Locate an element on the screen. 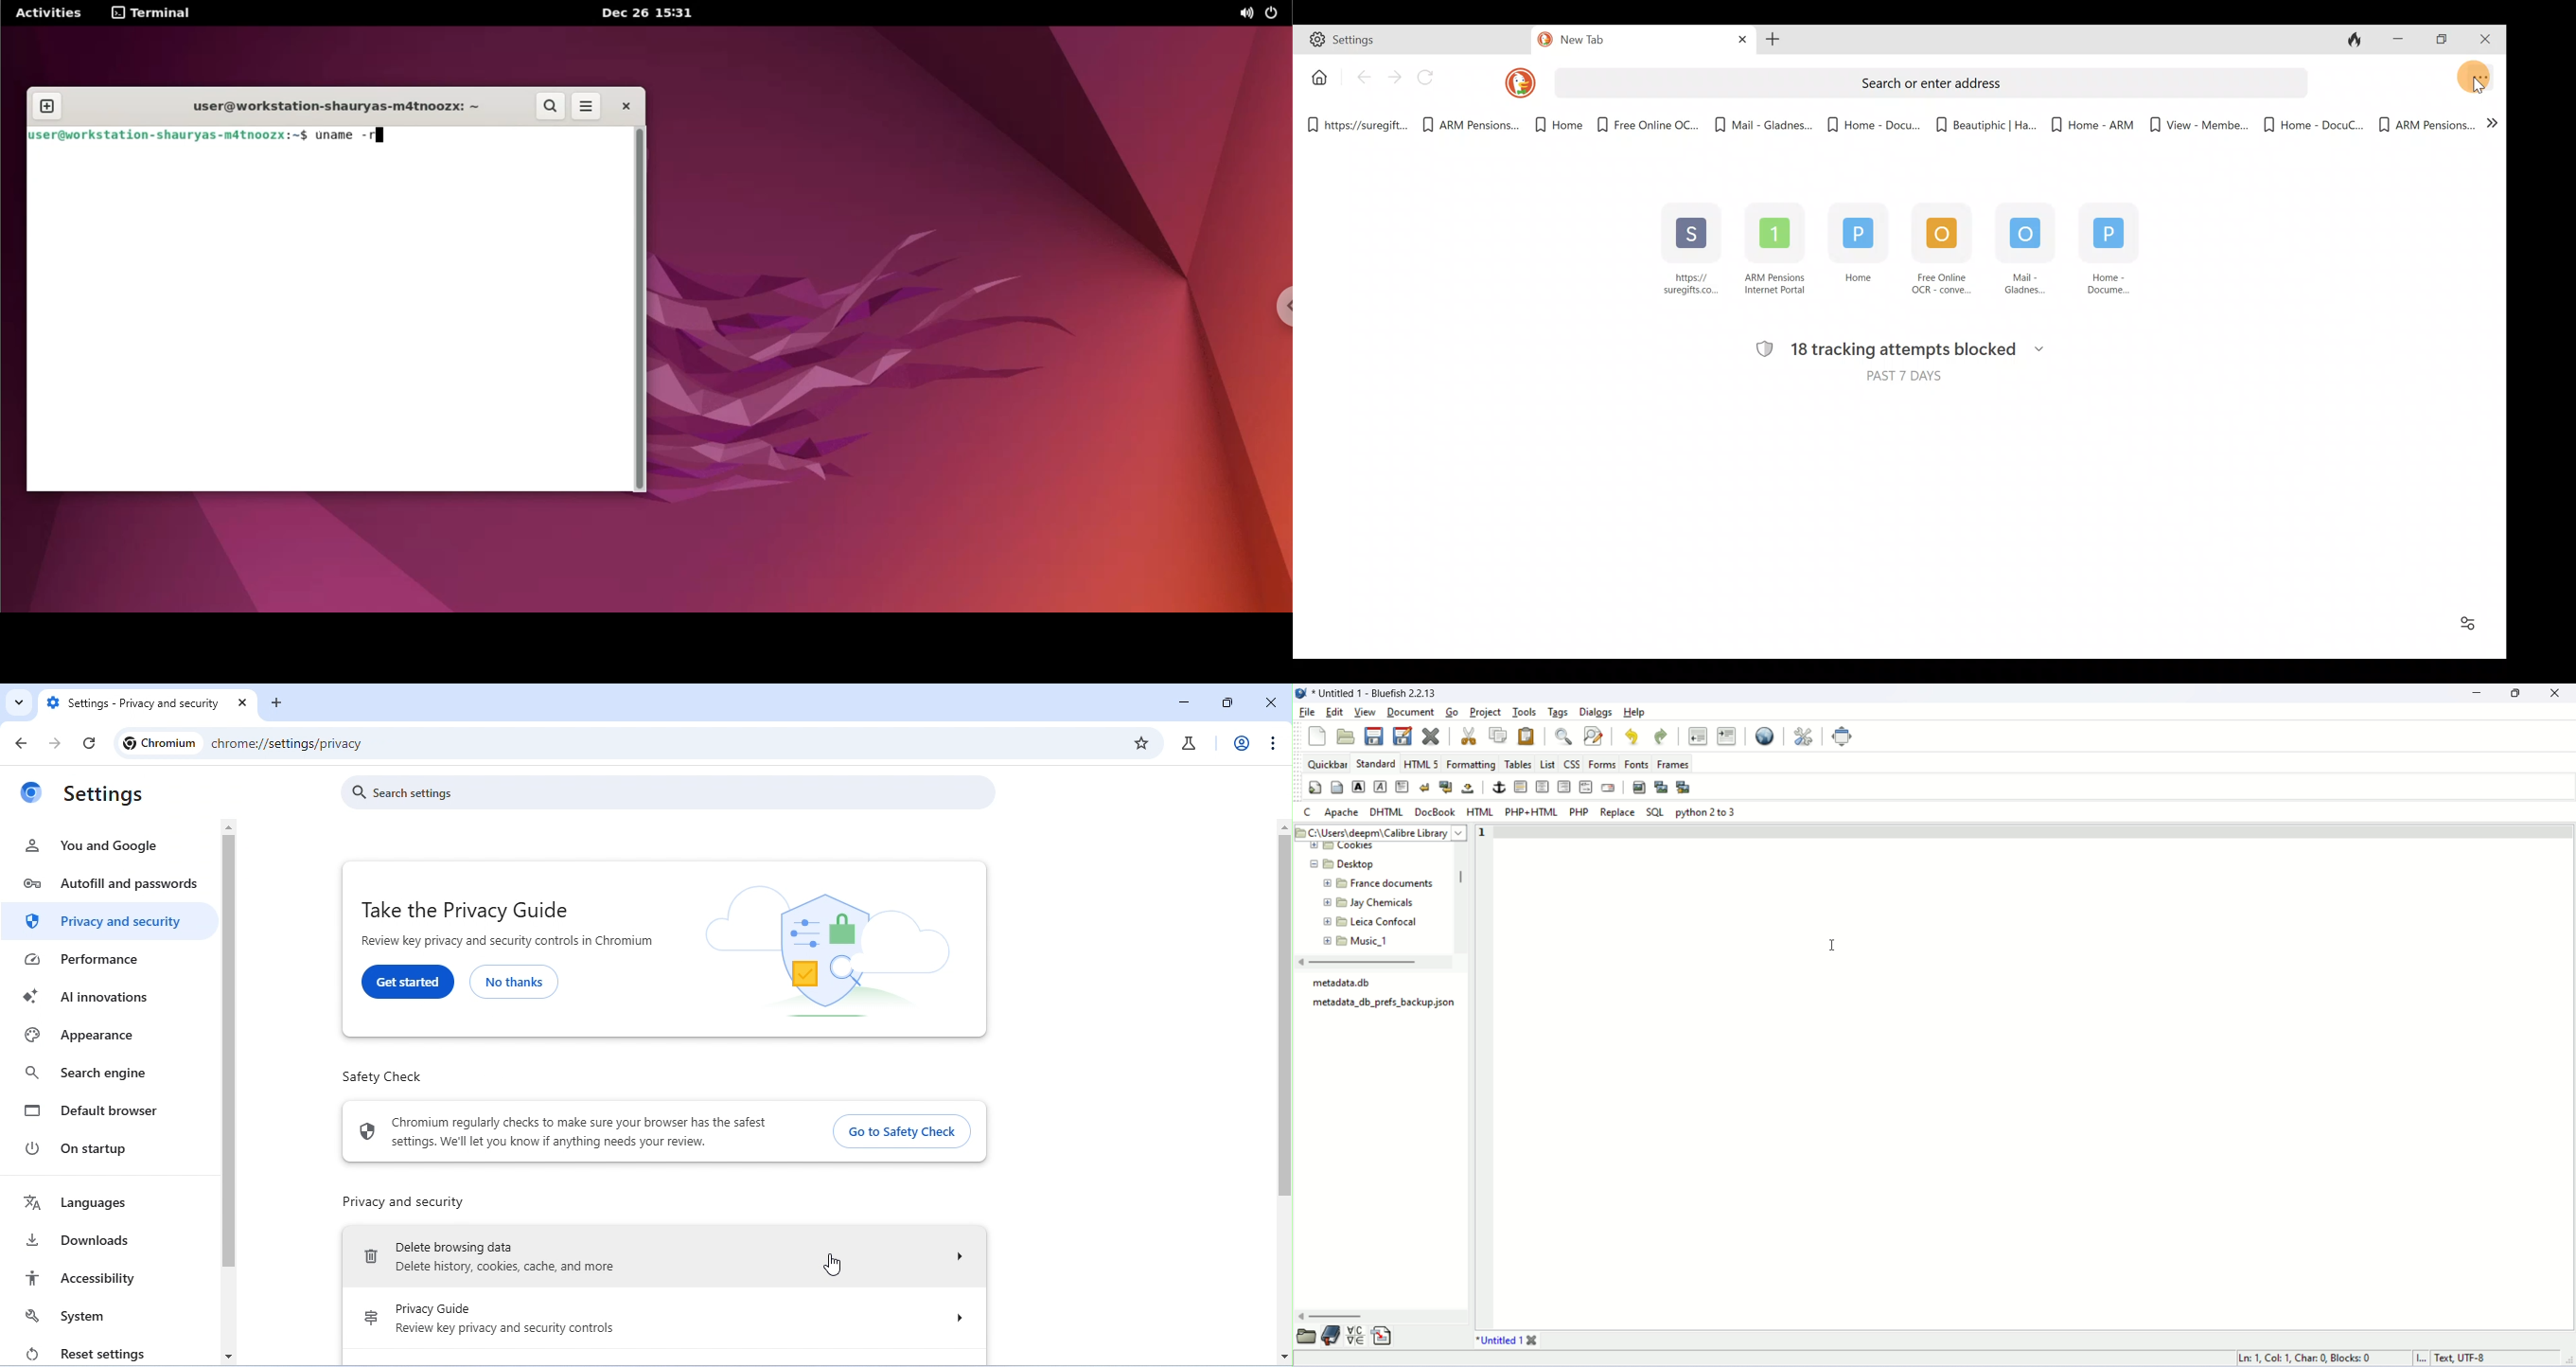  go to safety check is located at coordinates (899, 1130).